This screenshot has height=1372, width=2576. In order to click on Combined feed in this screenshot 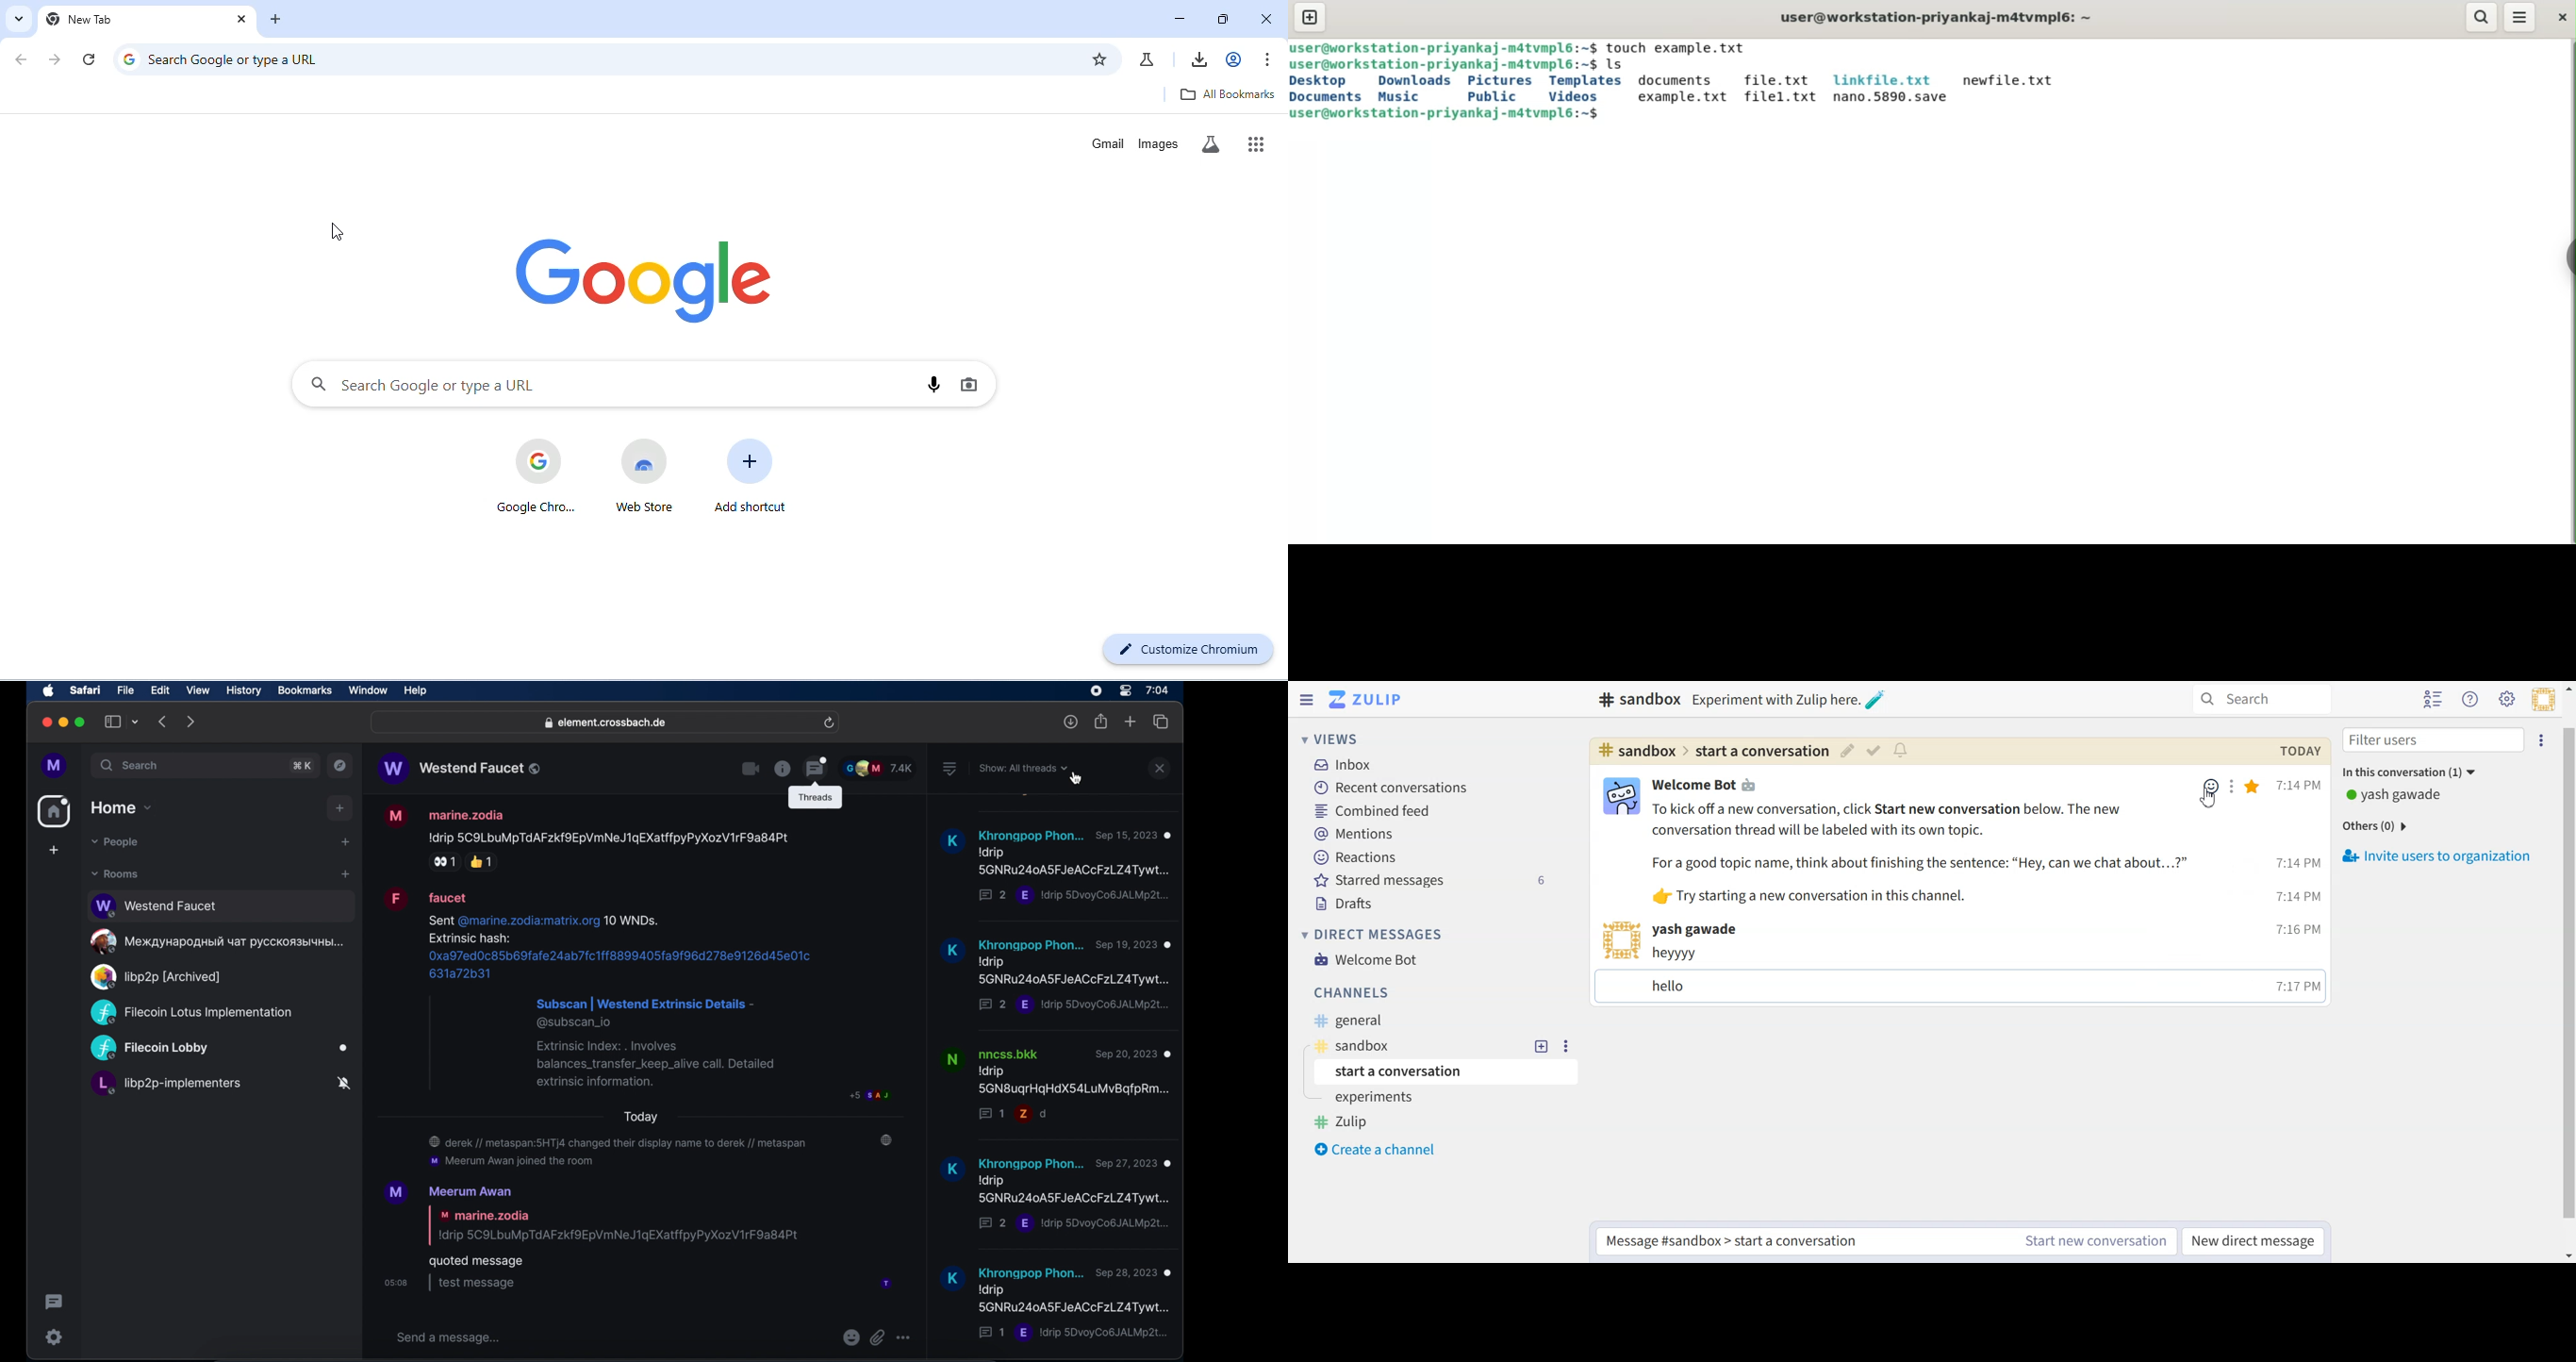, I will do `click(1376, 812)`.